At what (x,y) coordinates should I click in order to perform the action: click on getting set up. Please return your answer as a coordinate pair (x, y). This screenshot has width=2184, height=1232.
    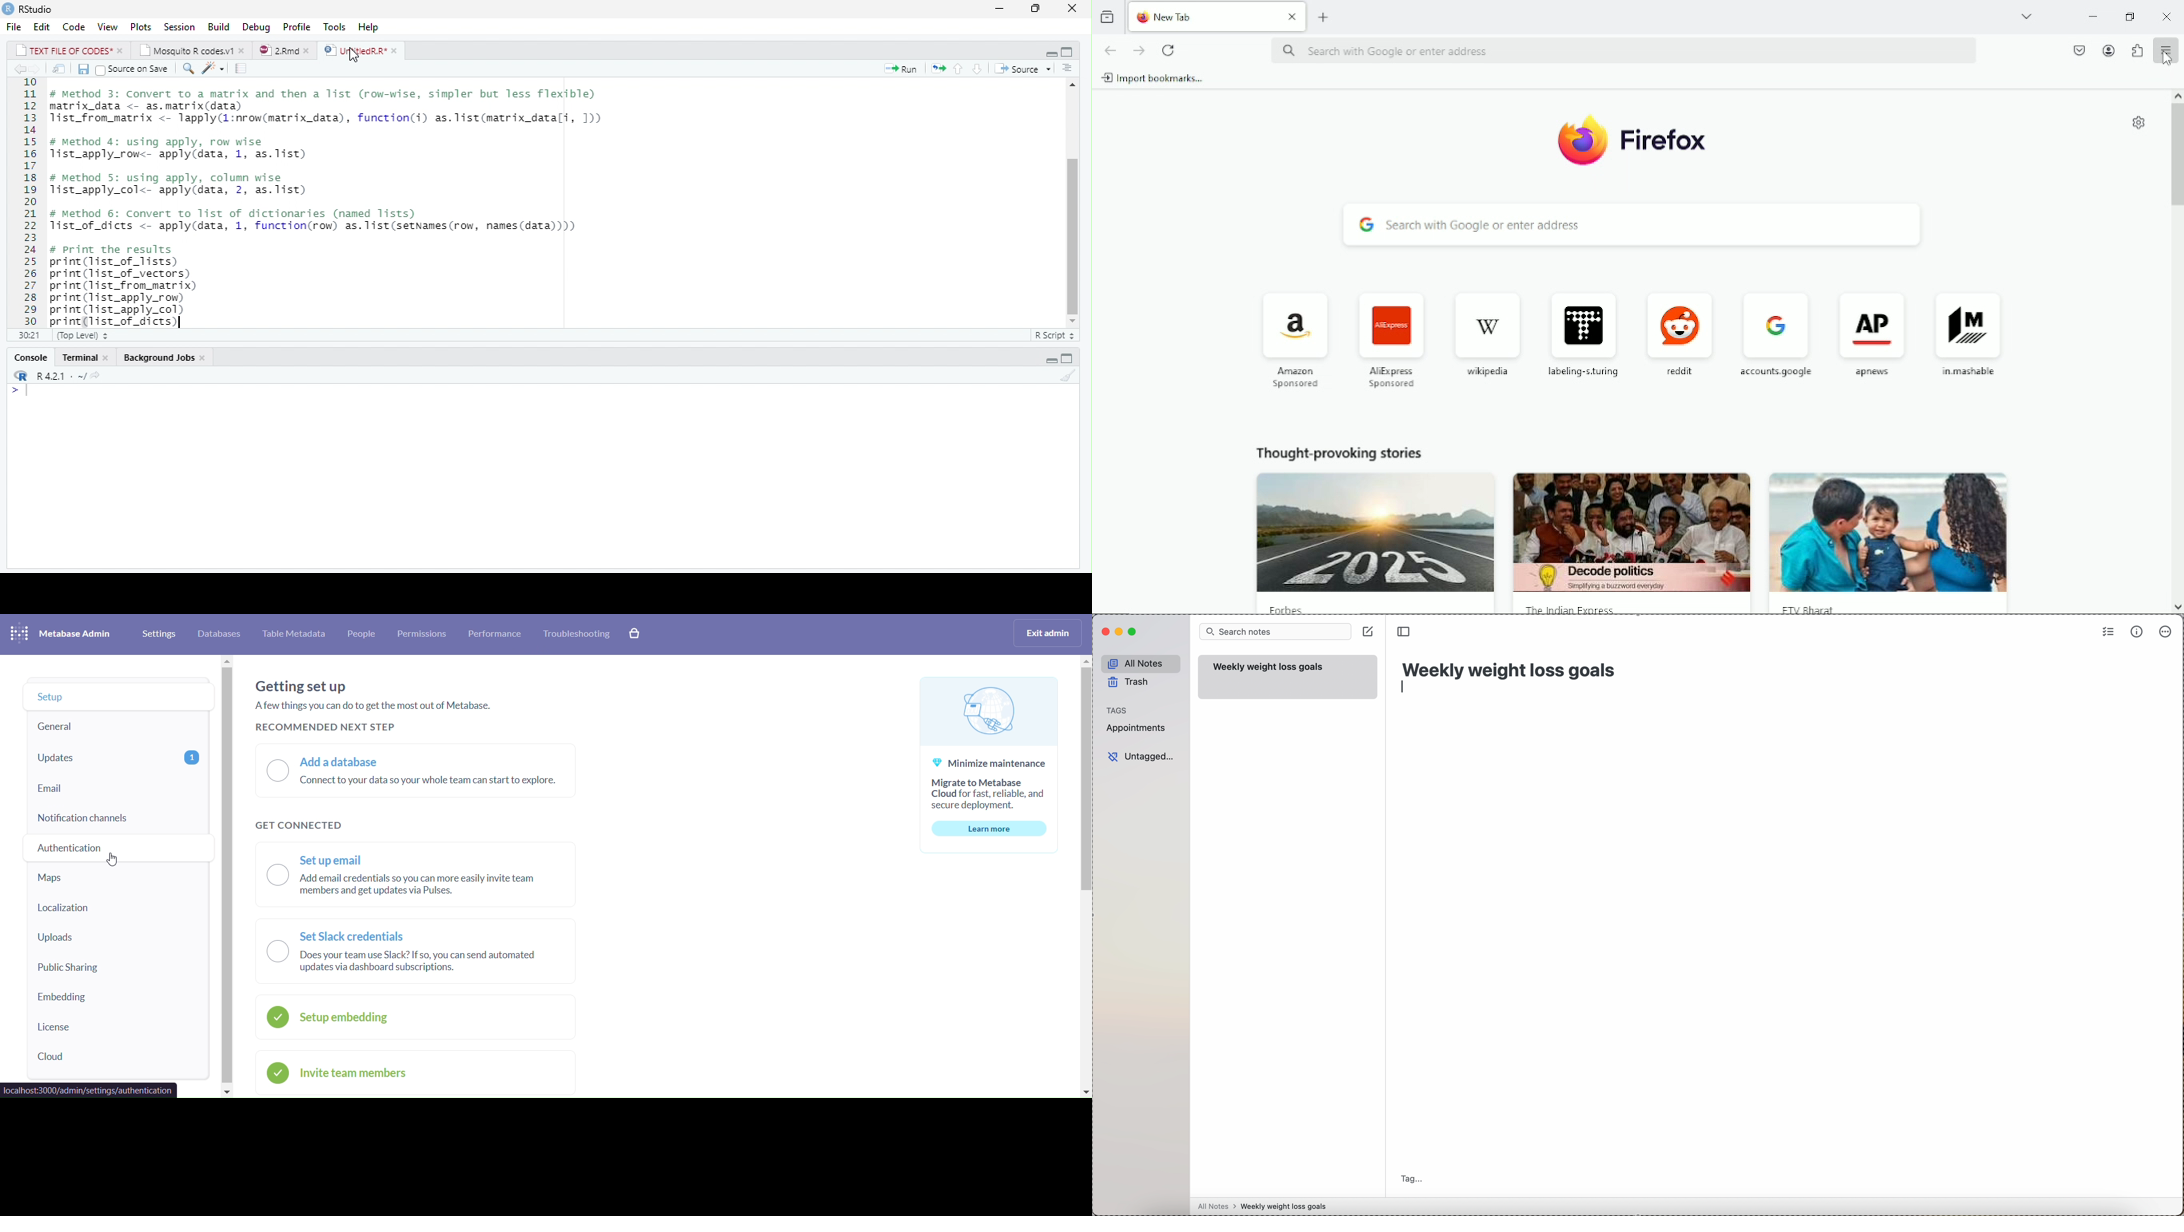
    Looking at the image, I should click on (377, 706).